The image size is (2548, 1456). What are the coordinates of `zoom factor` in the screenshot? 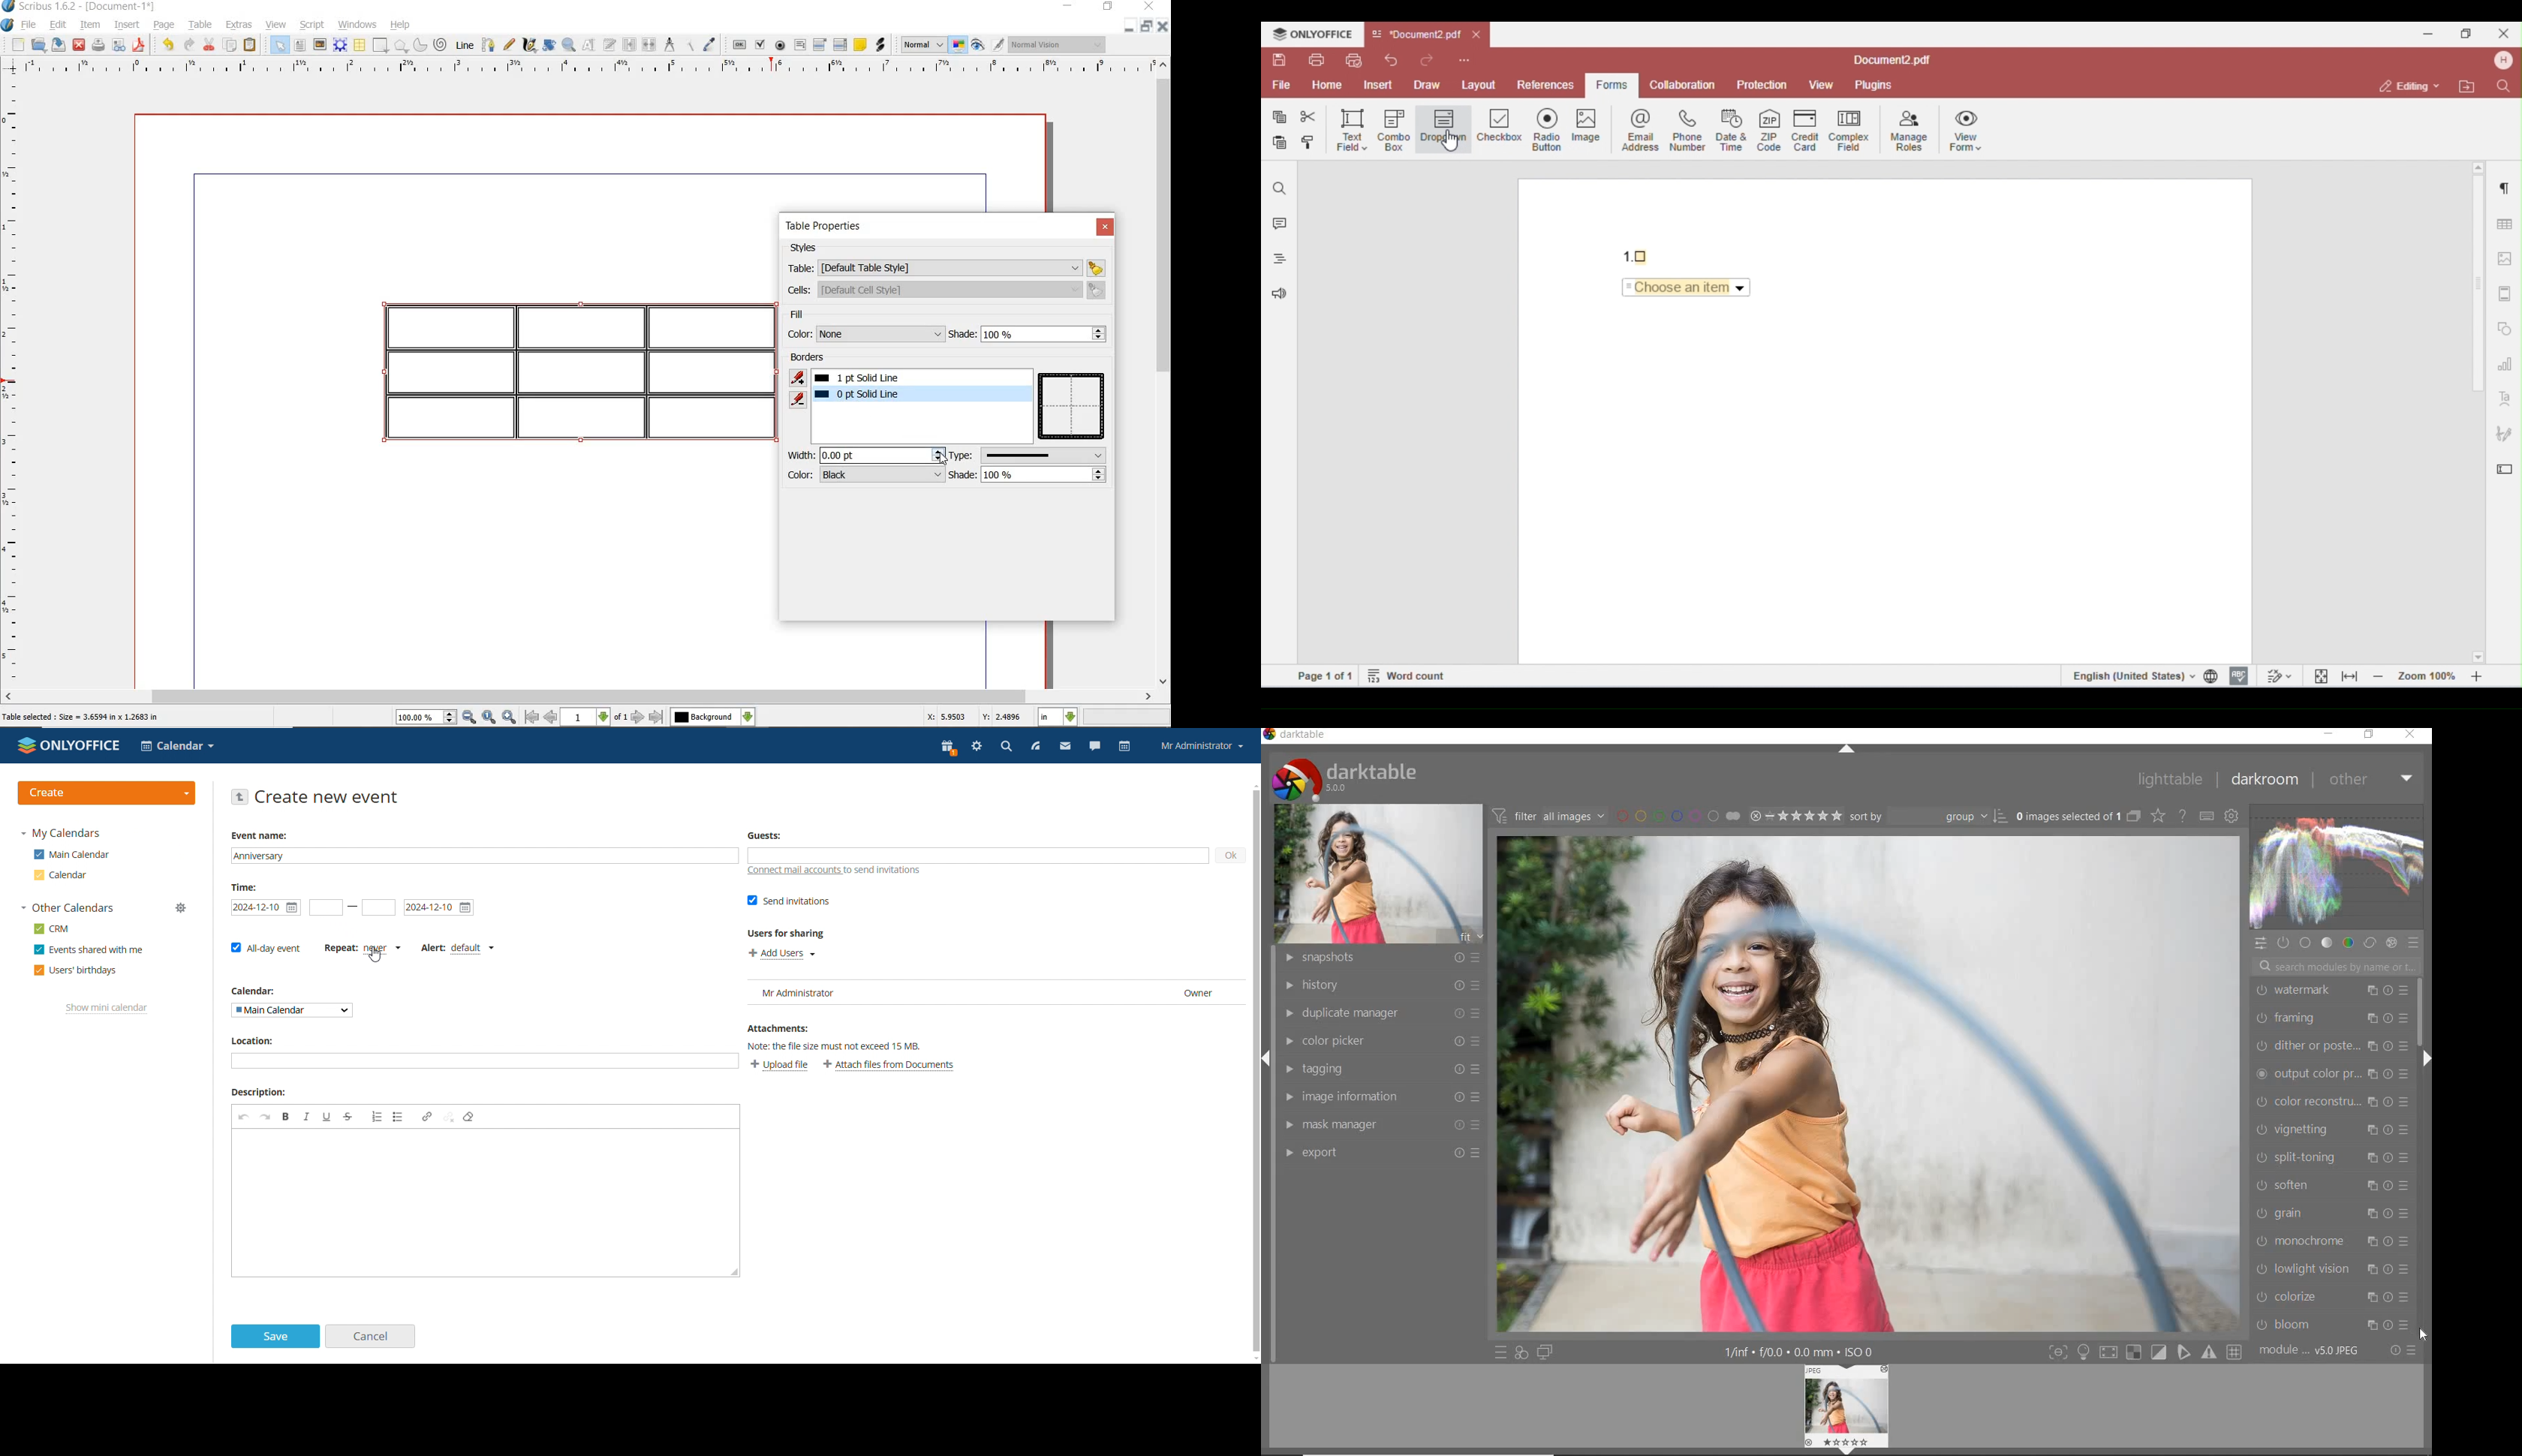 It's located at (1127, 718).